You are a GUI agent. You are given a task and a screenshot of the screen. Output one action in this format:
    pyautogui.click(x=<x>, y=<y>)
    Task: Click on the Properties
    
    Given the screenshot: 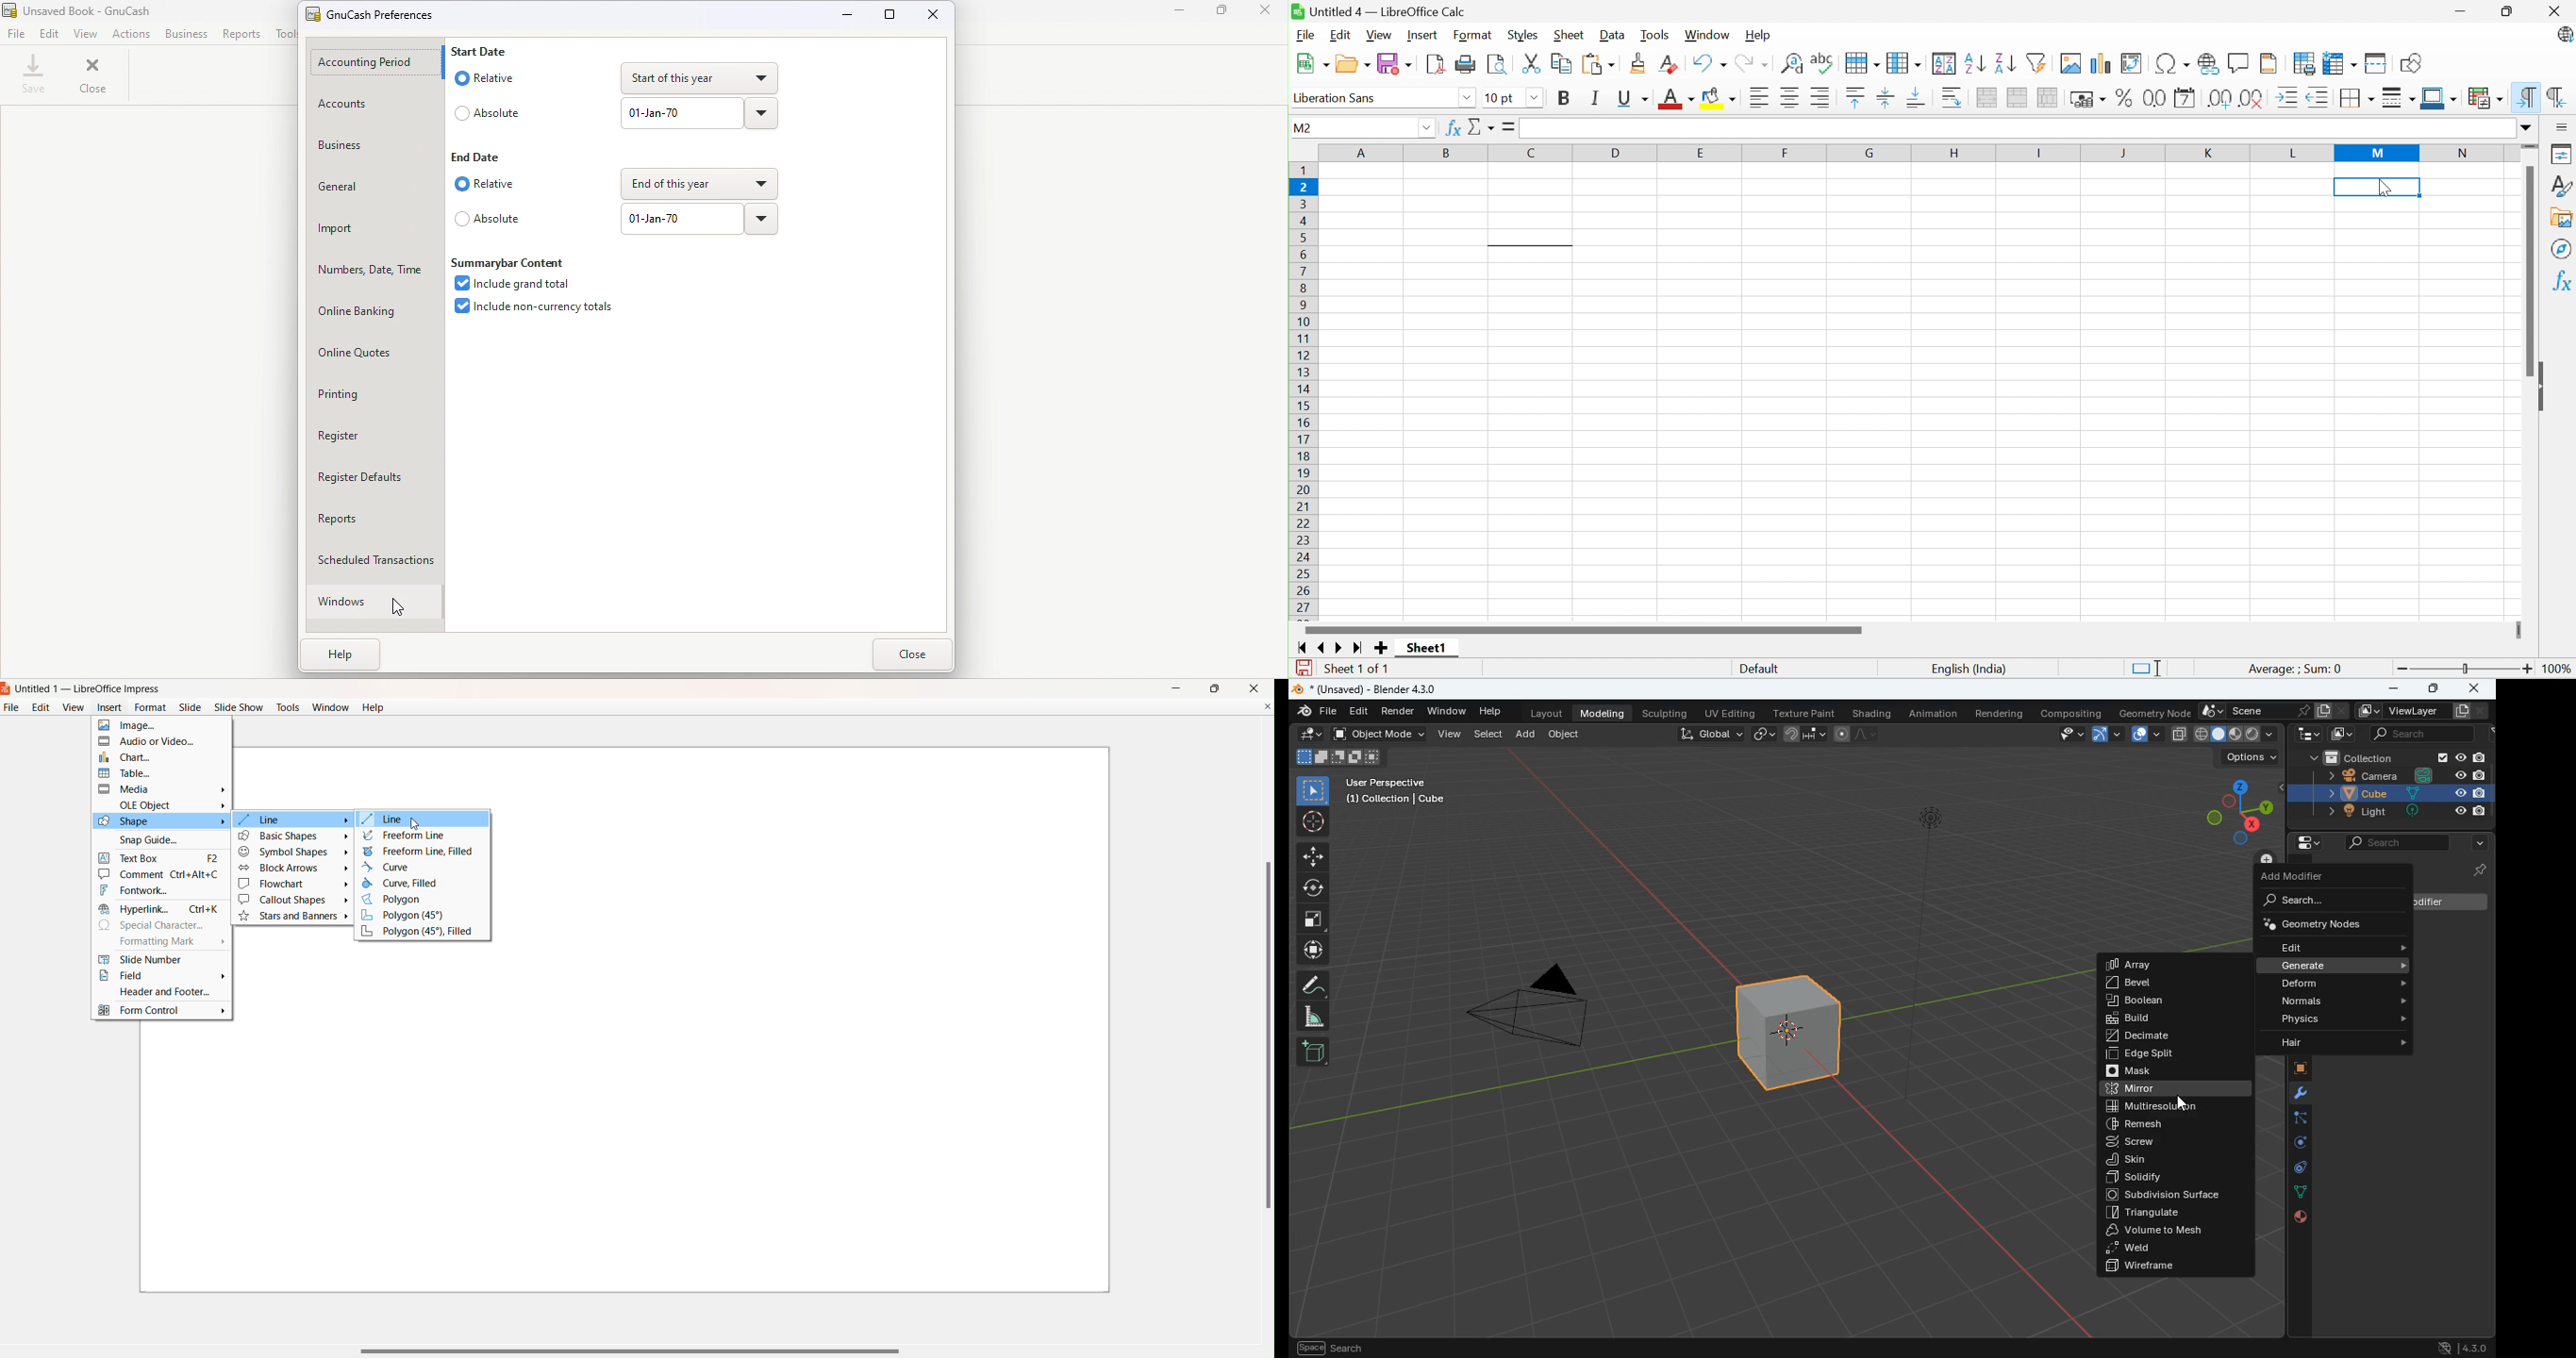 What is the action you would take?
    pyautogui.click(x=2563, y=153)
    